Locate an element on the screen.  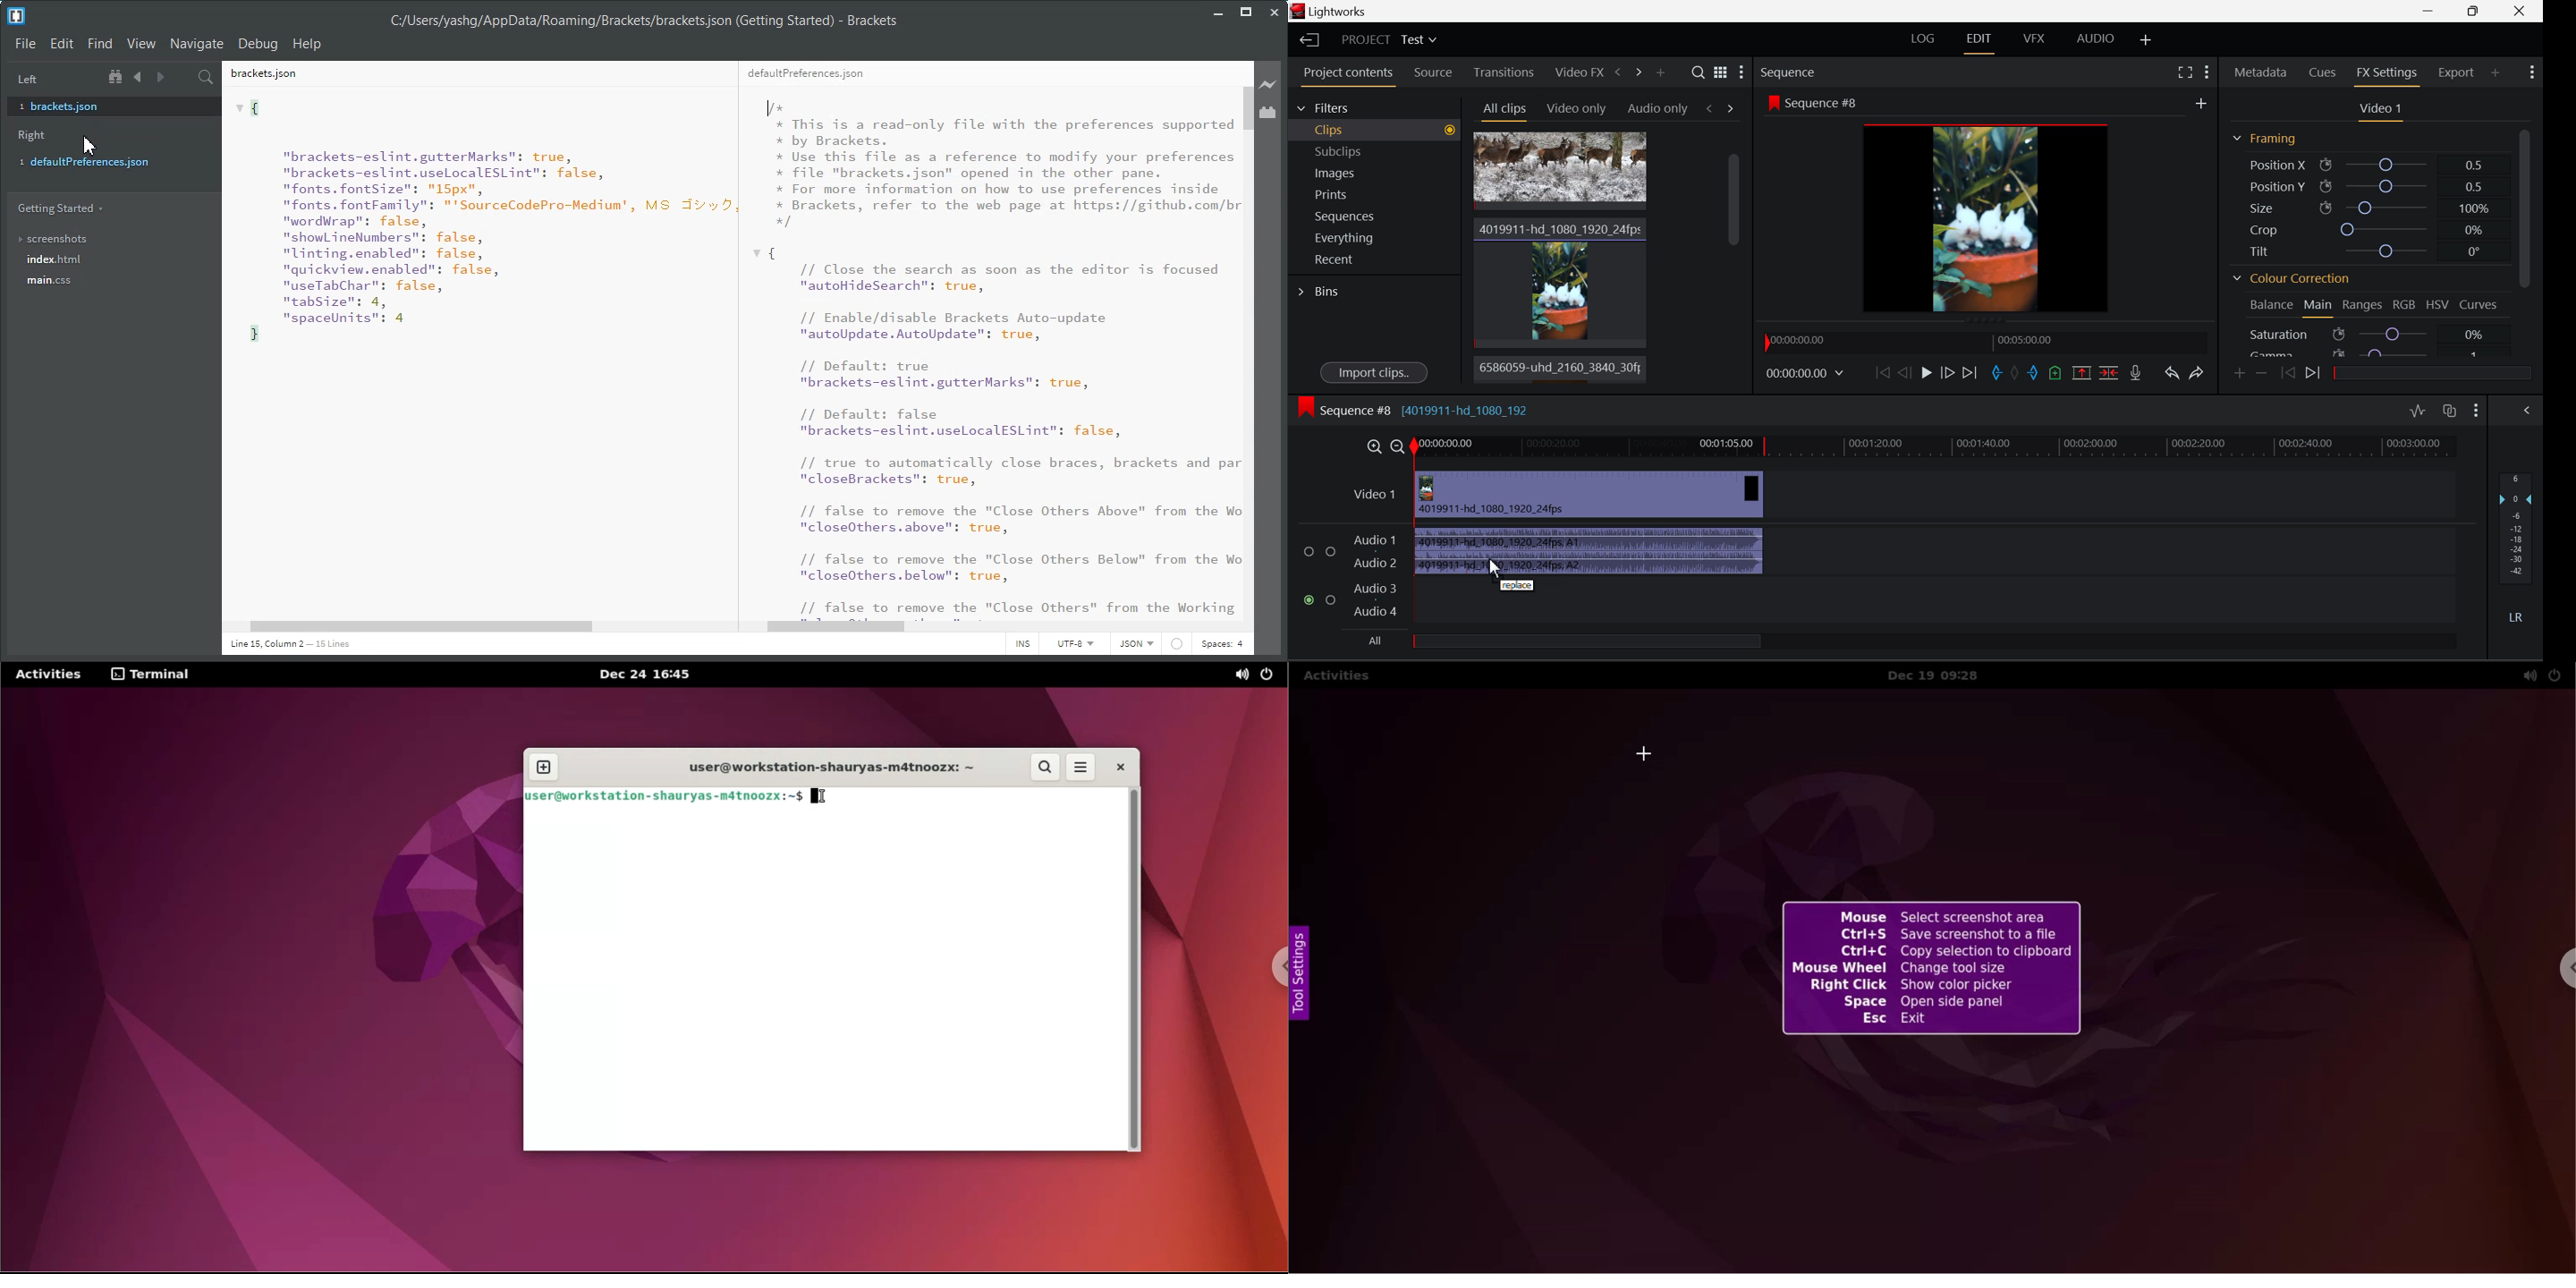
Search is located at coordinates (1697, 73).